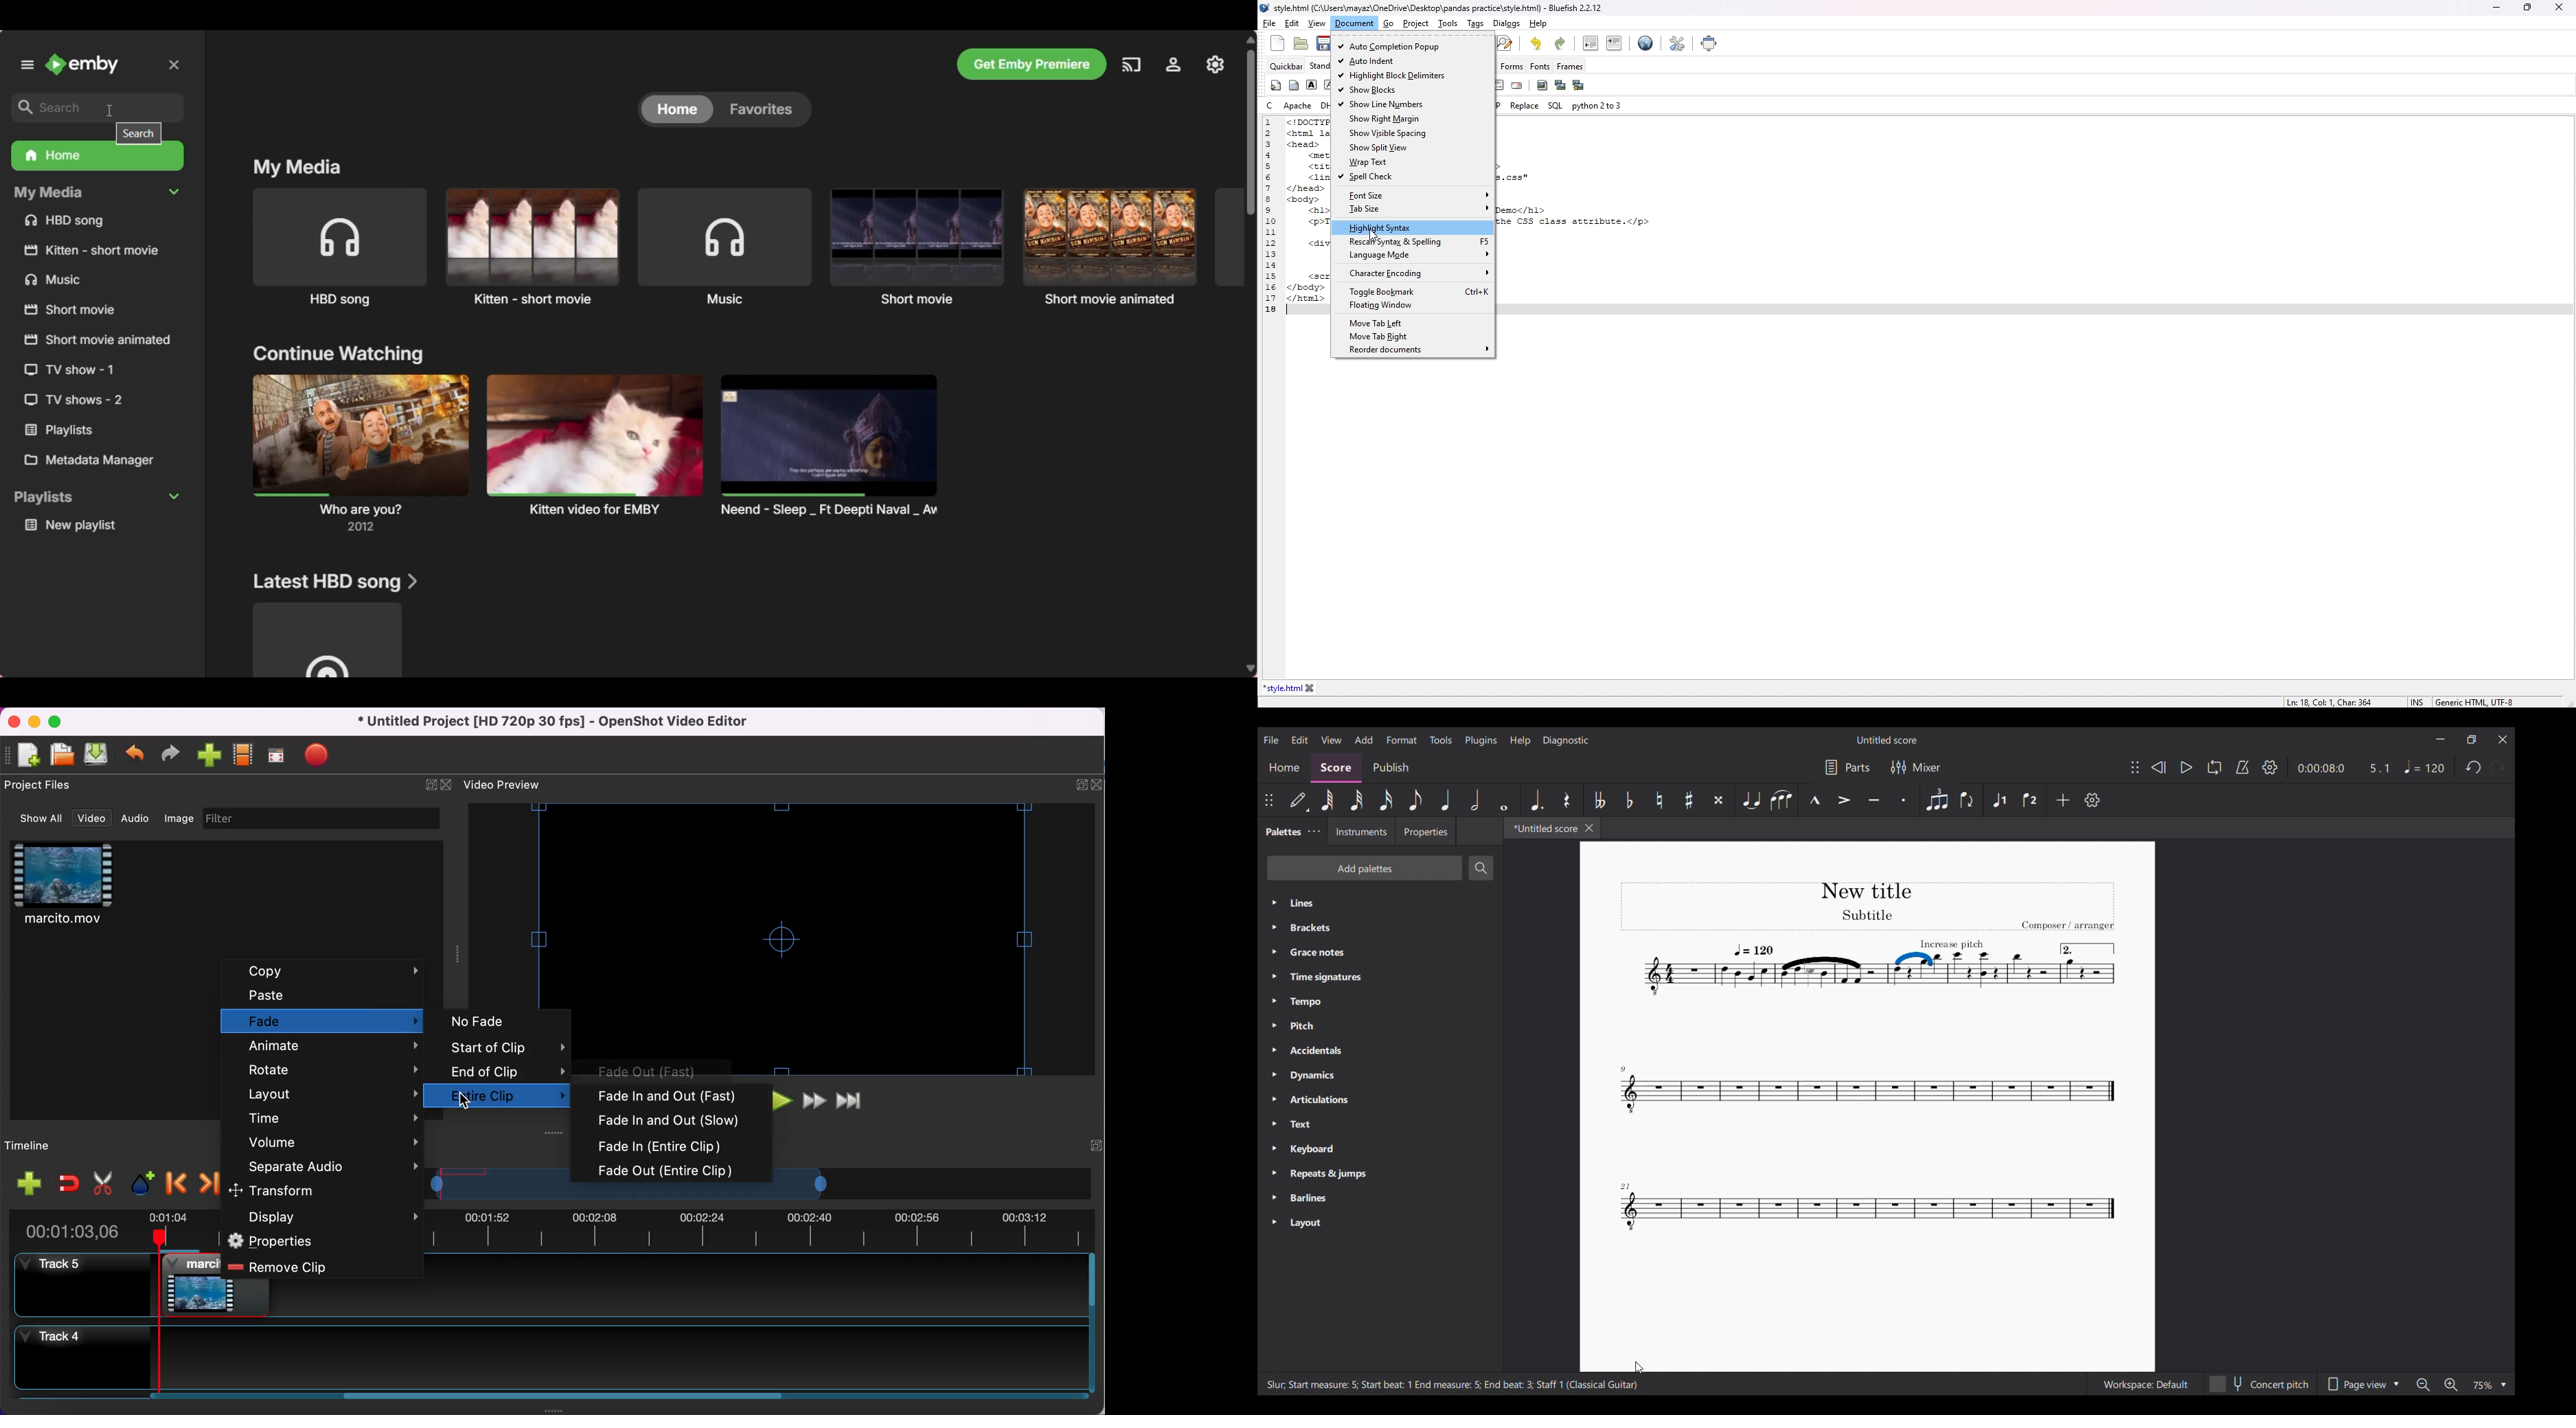 This screenshot has height=1428, width=2576. I want to click on expand/hide, so click(1065, 784).